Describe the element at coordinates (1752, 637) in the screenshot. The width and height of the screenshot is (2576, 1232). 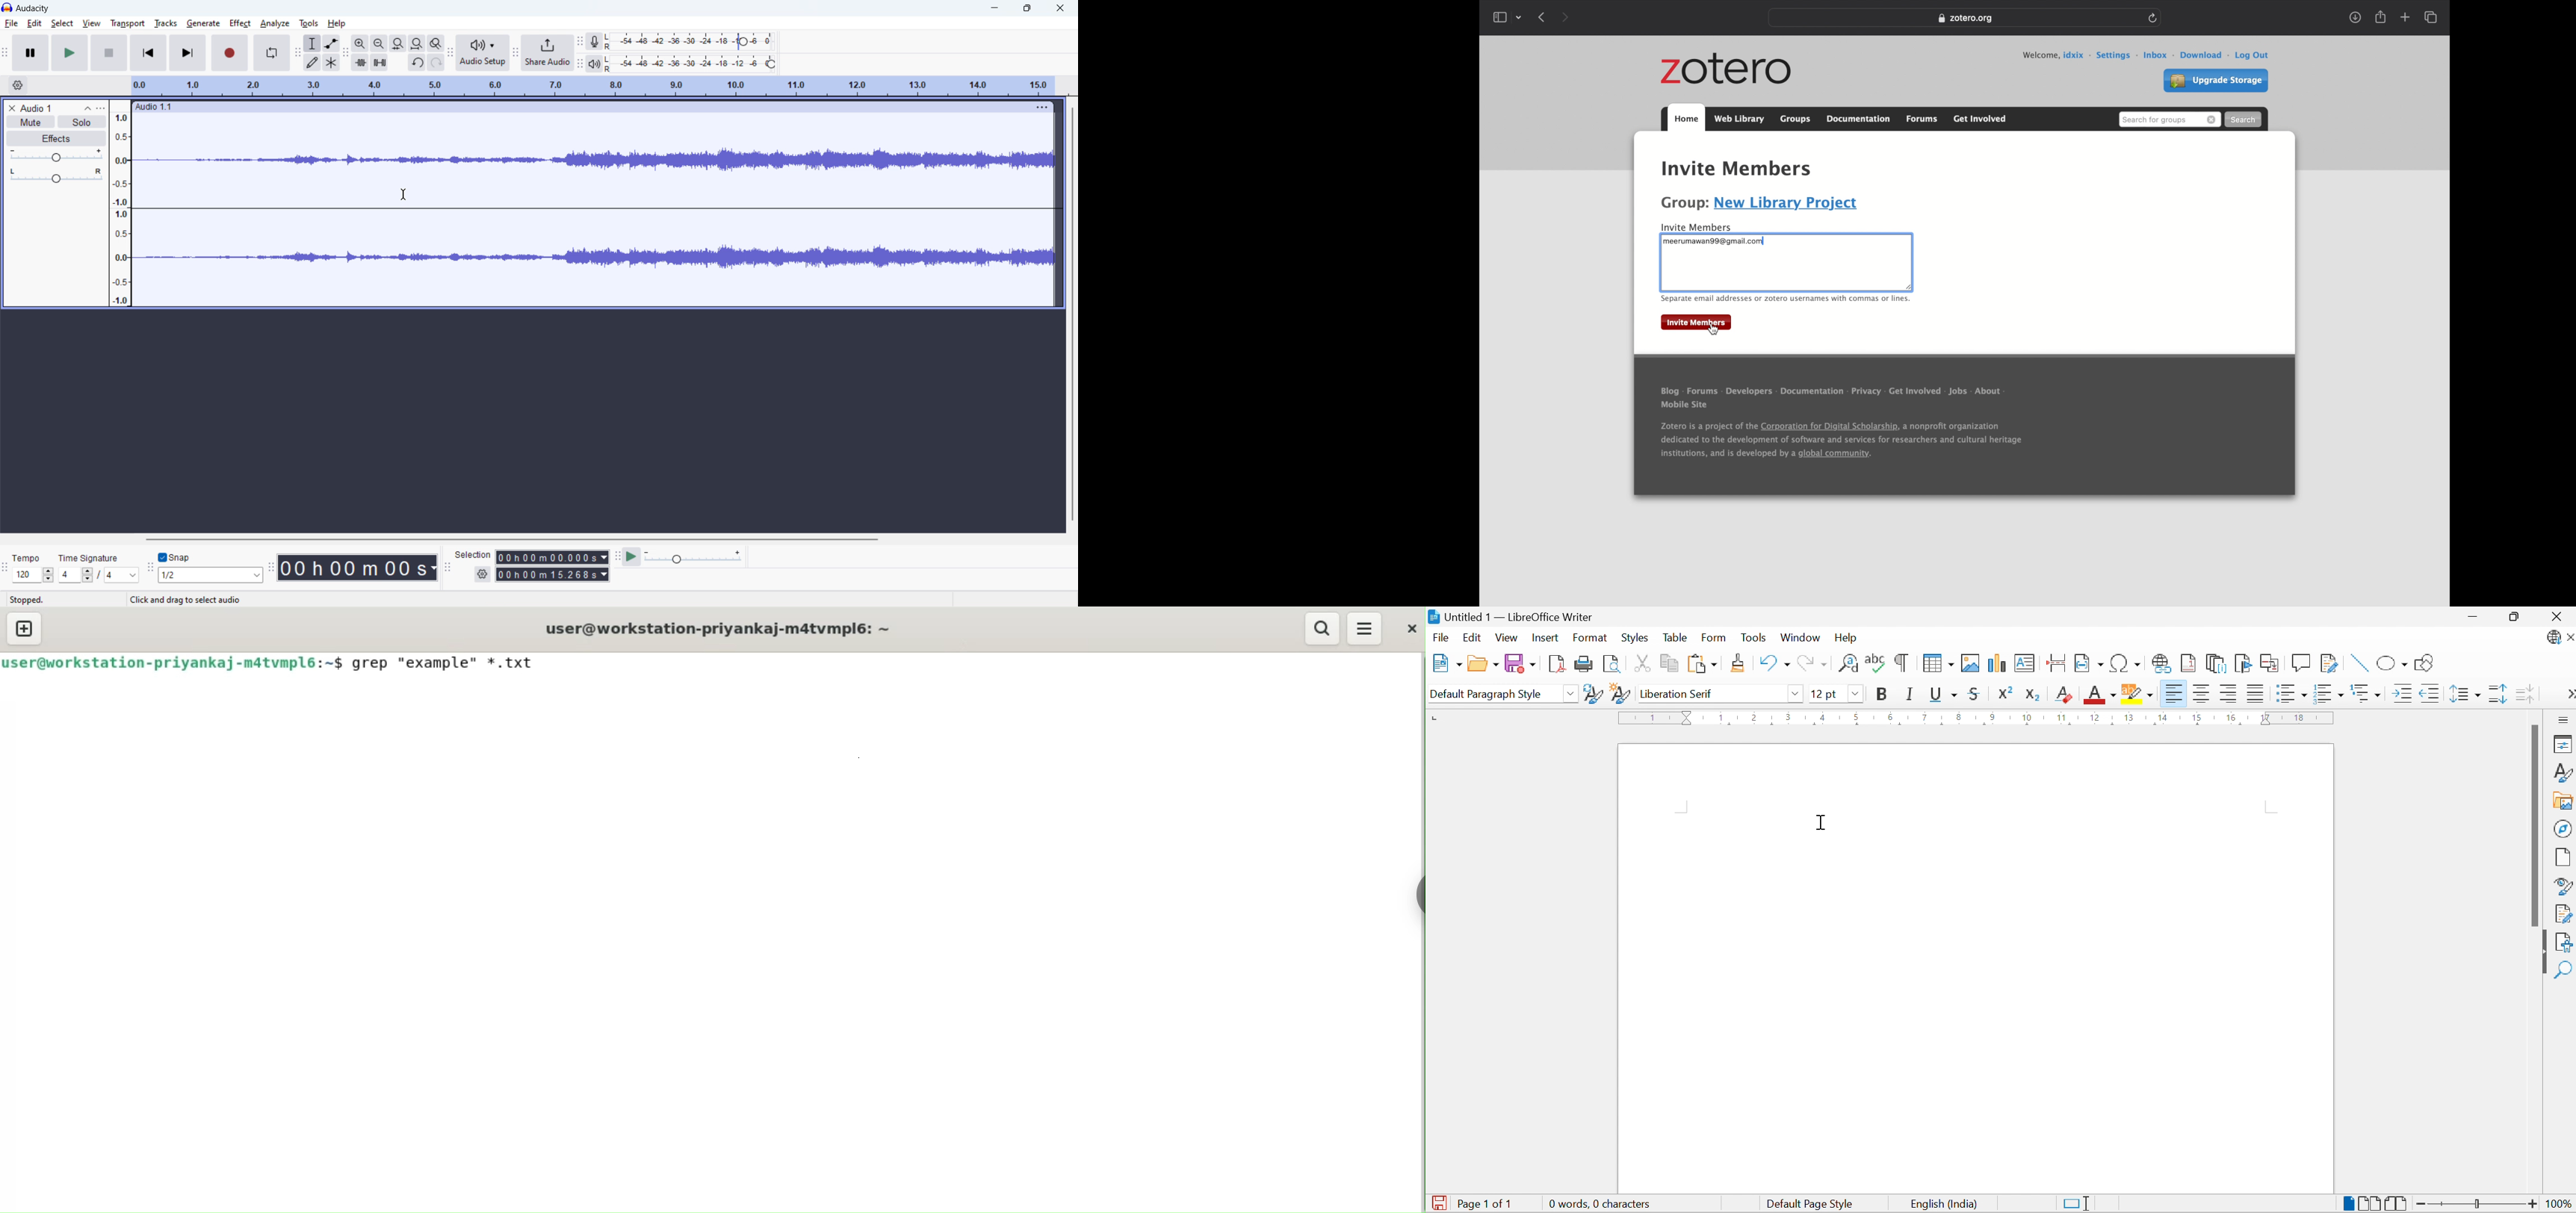
I see `Tools` at that location.